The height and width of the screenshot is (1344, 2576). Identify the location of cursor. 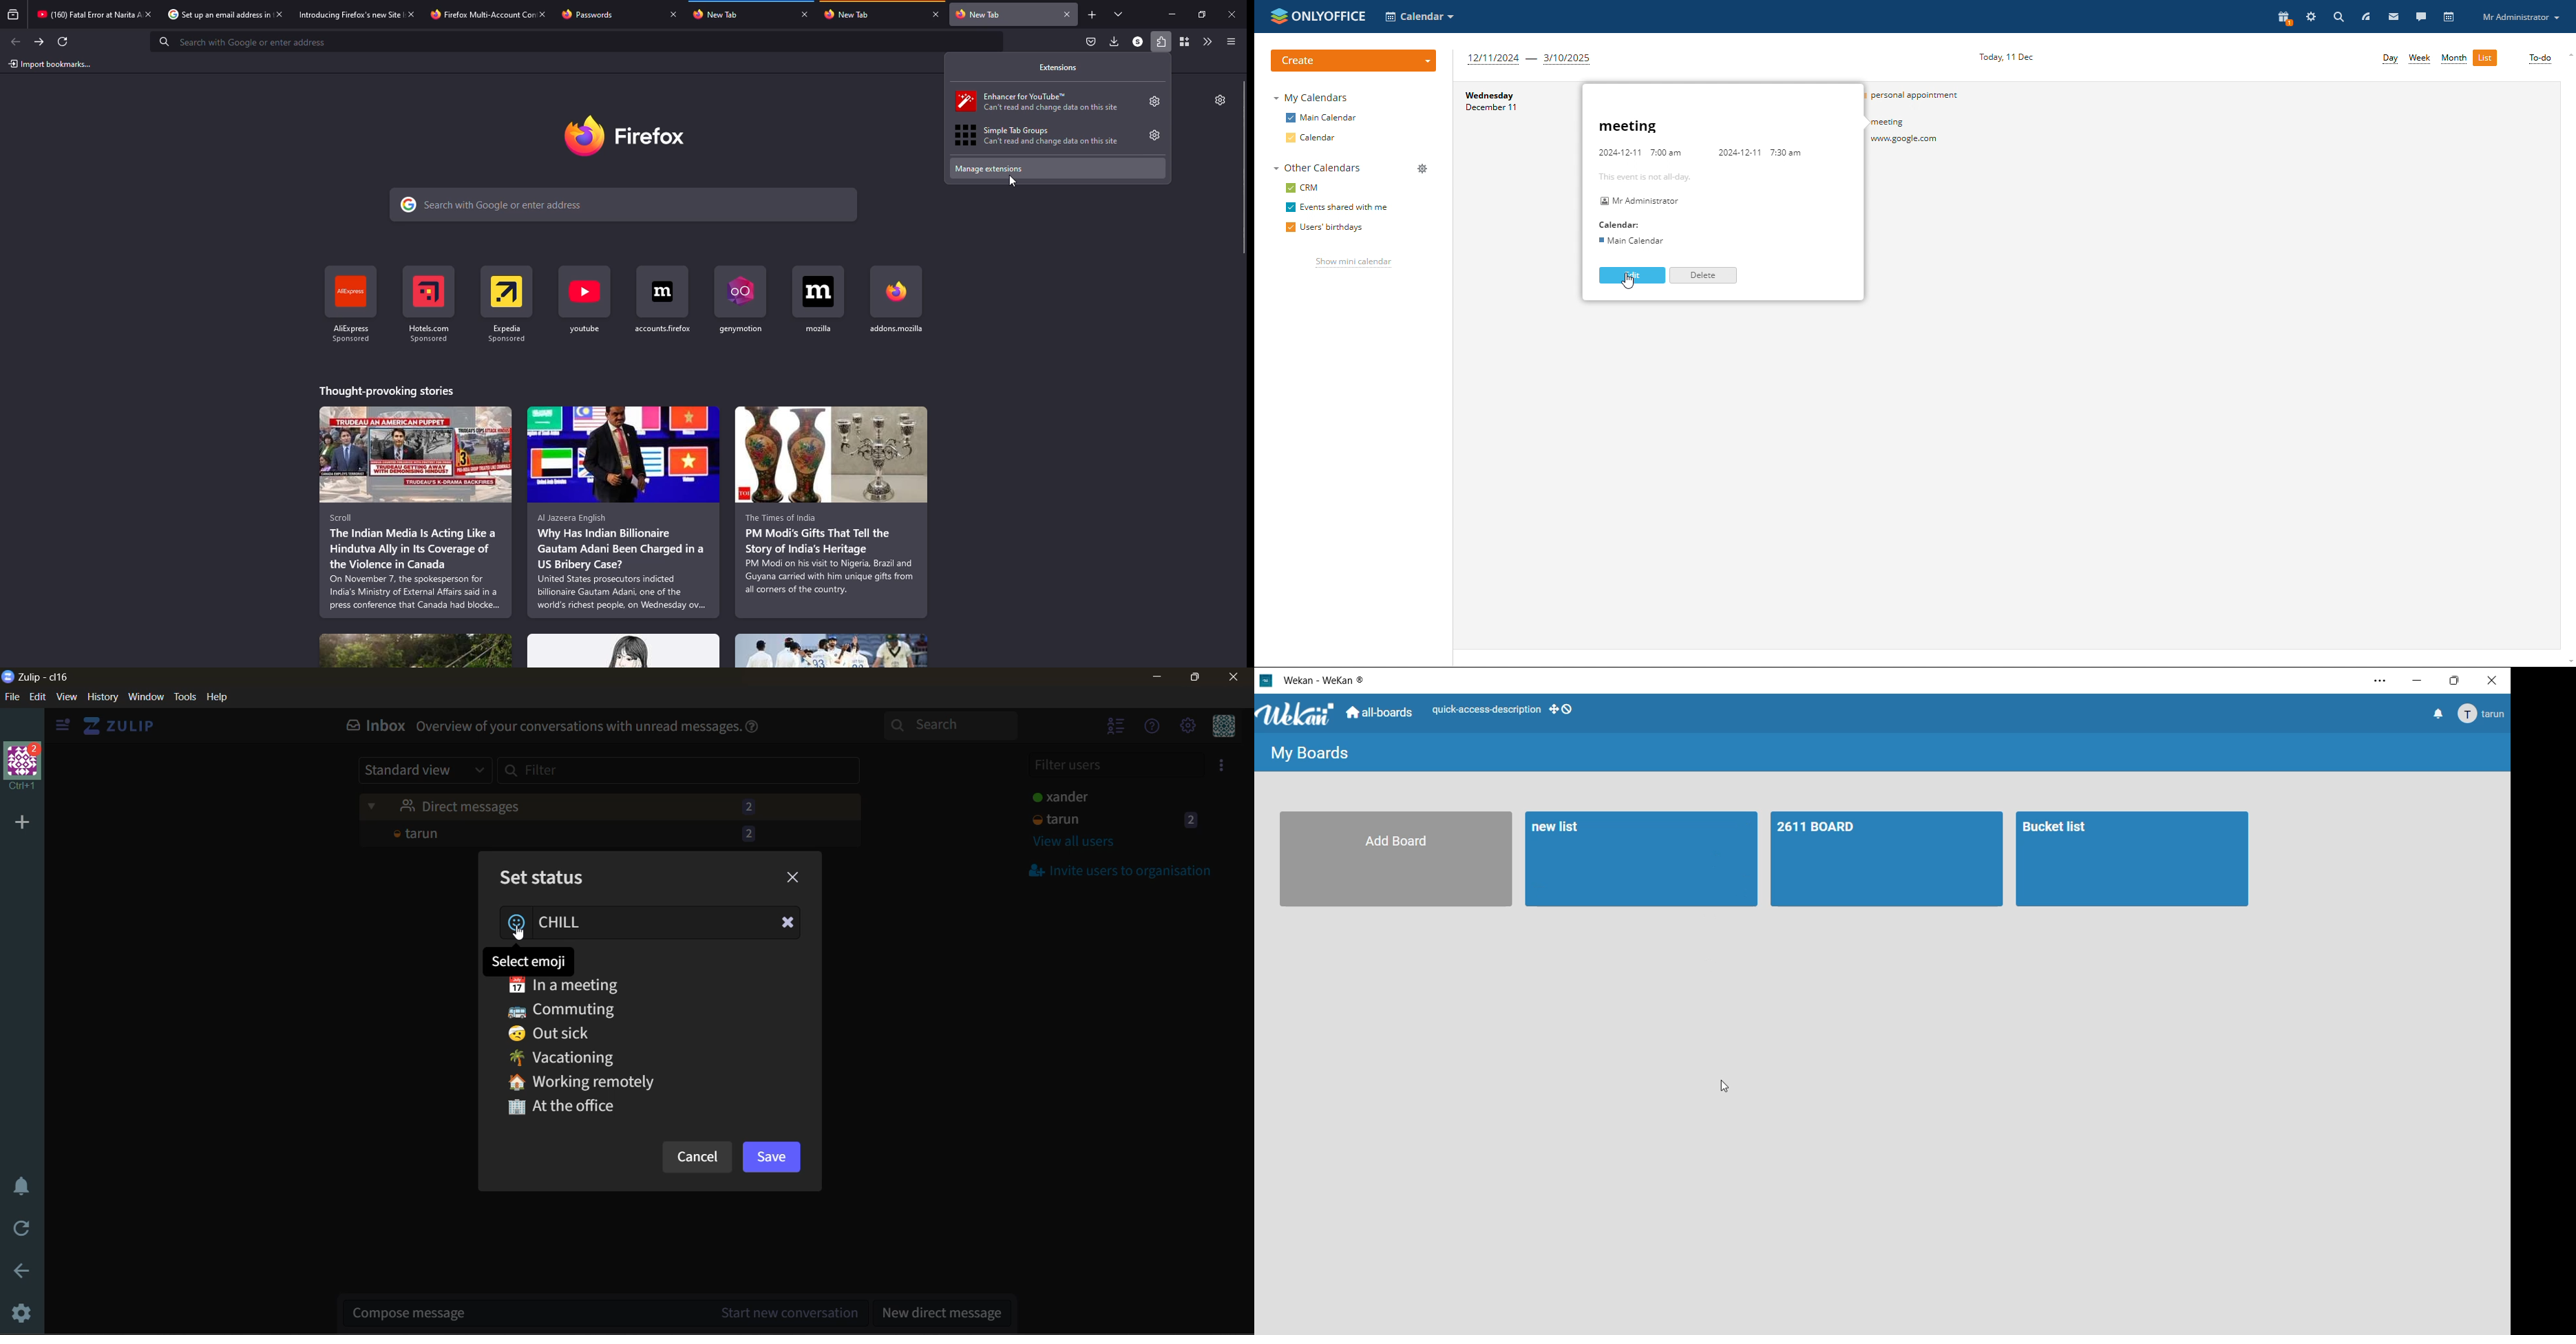
(1728, 1086).